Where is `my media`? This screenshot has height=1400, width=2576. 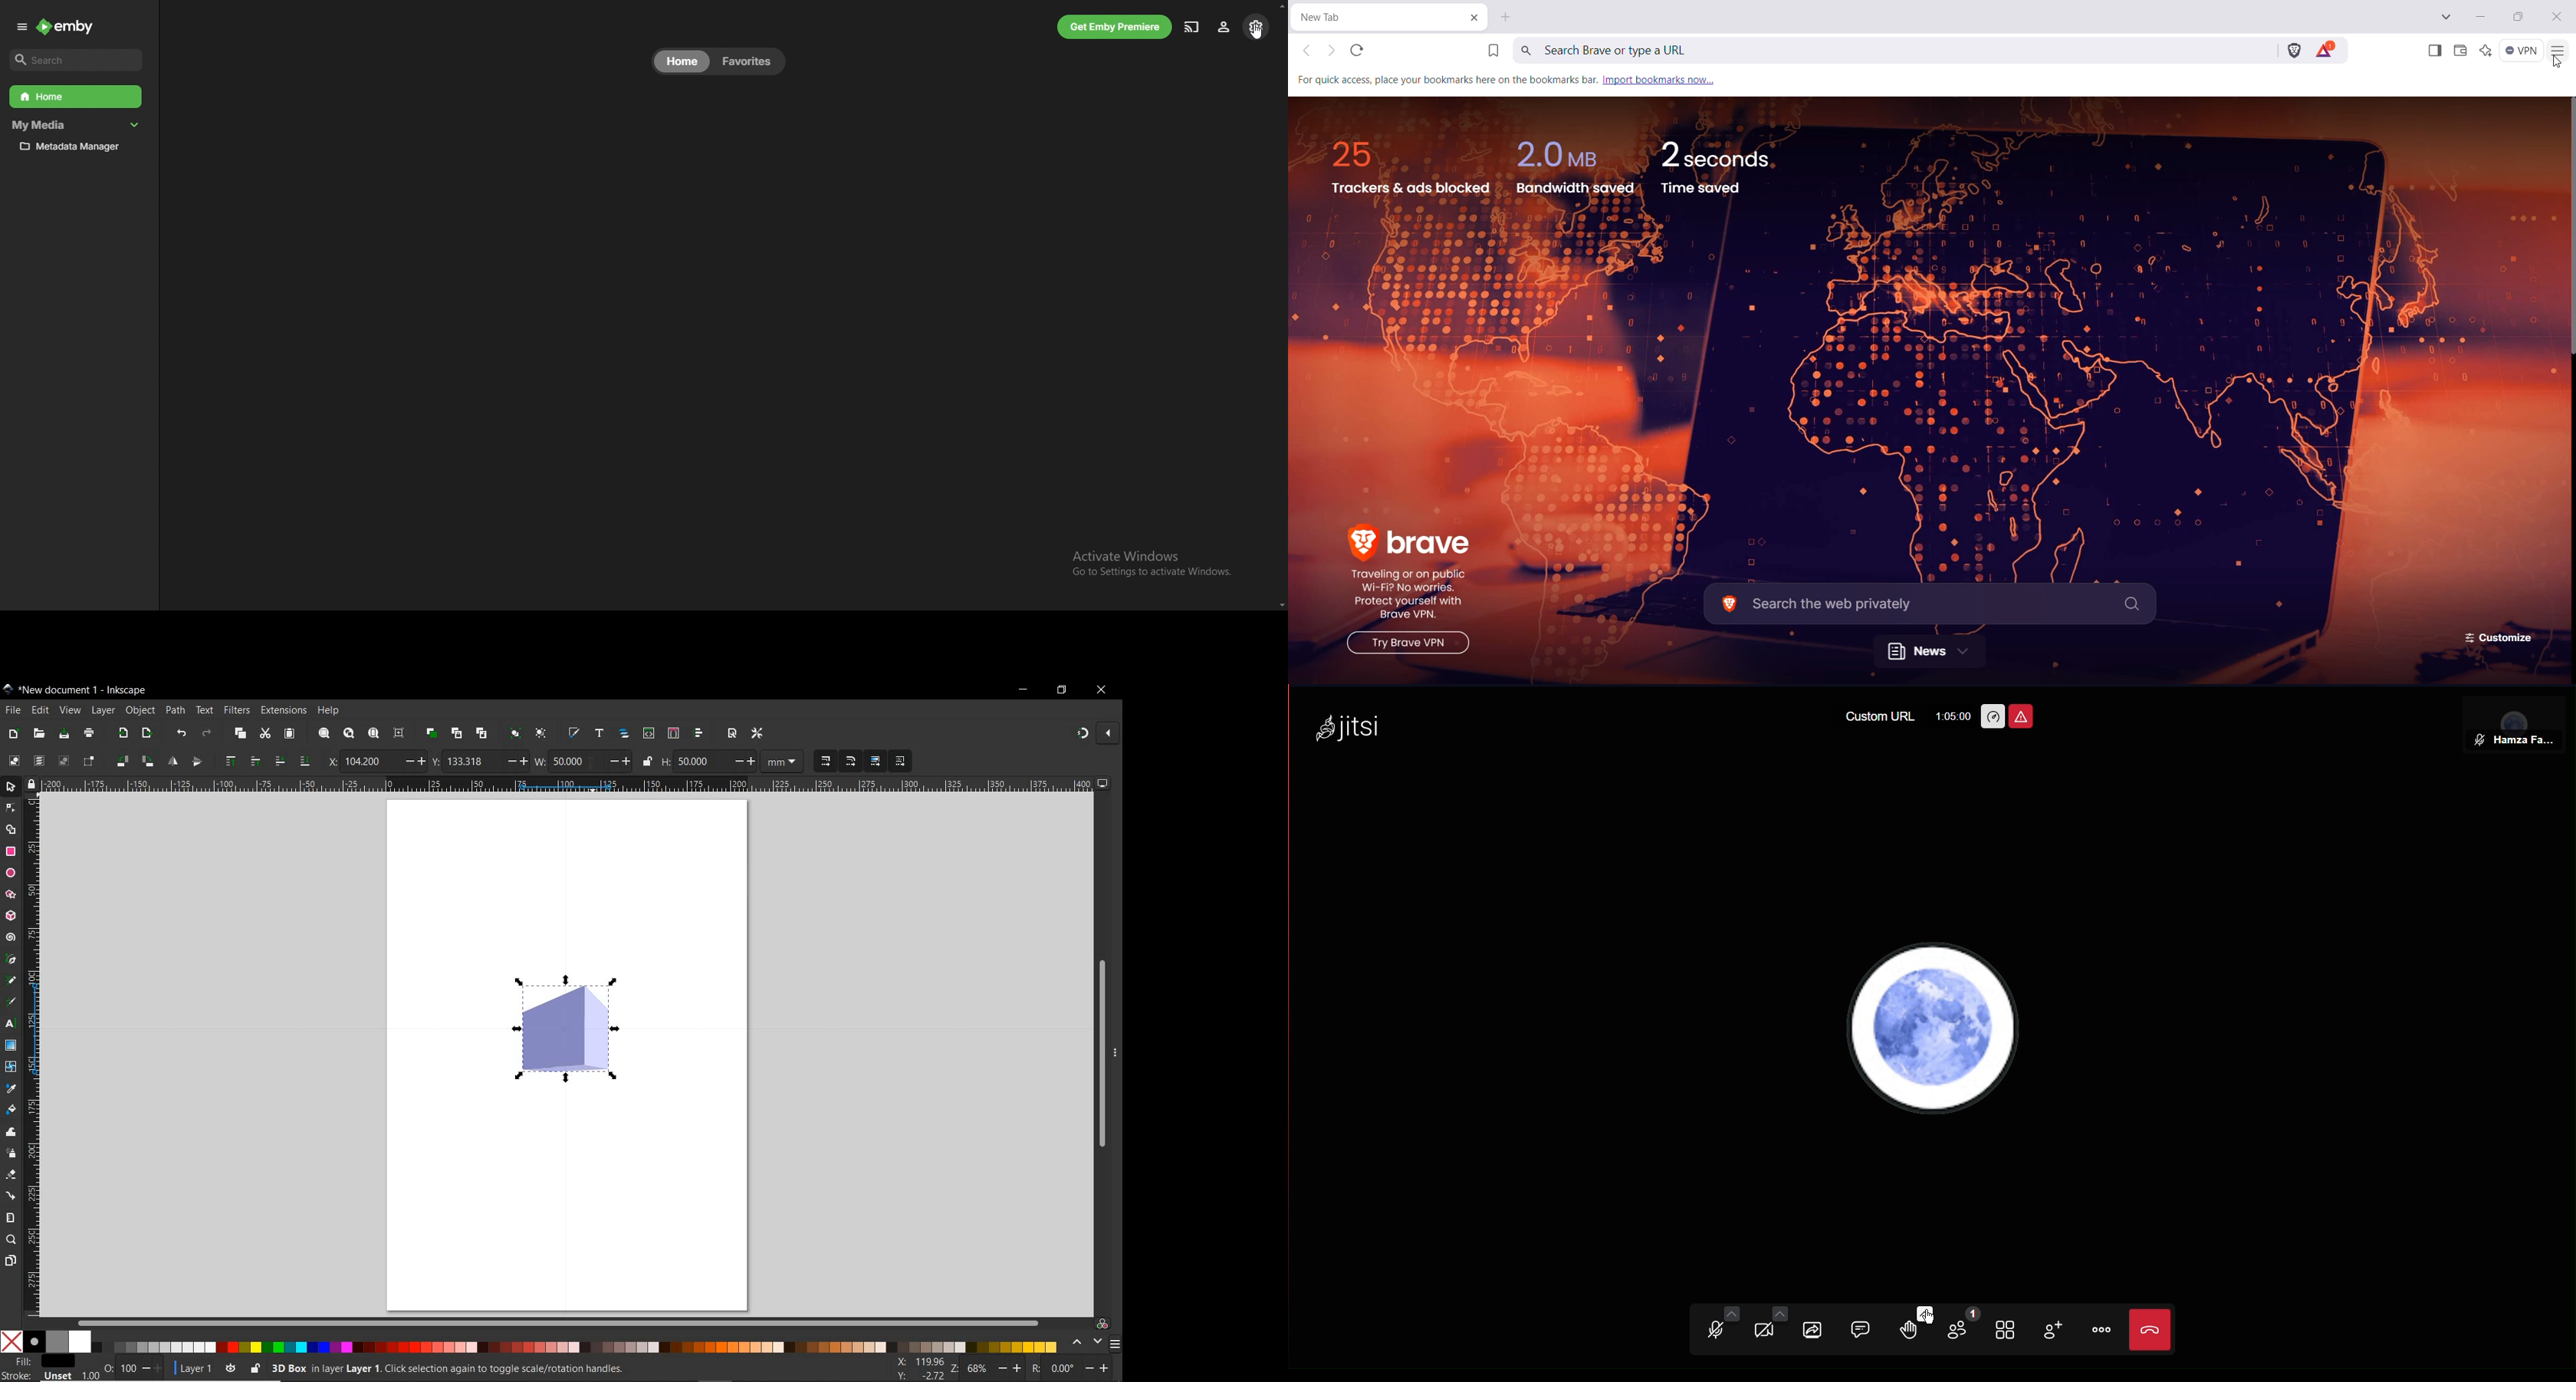 my media is located at coordinates (78, 125).